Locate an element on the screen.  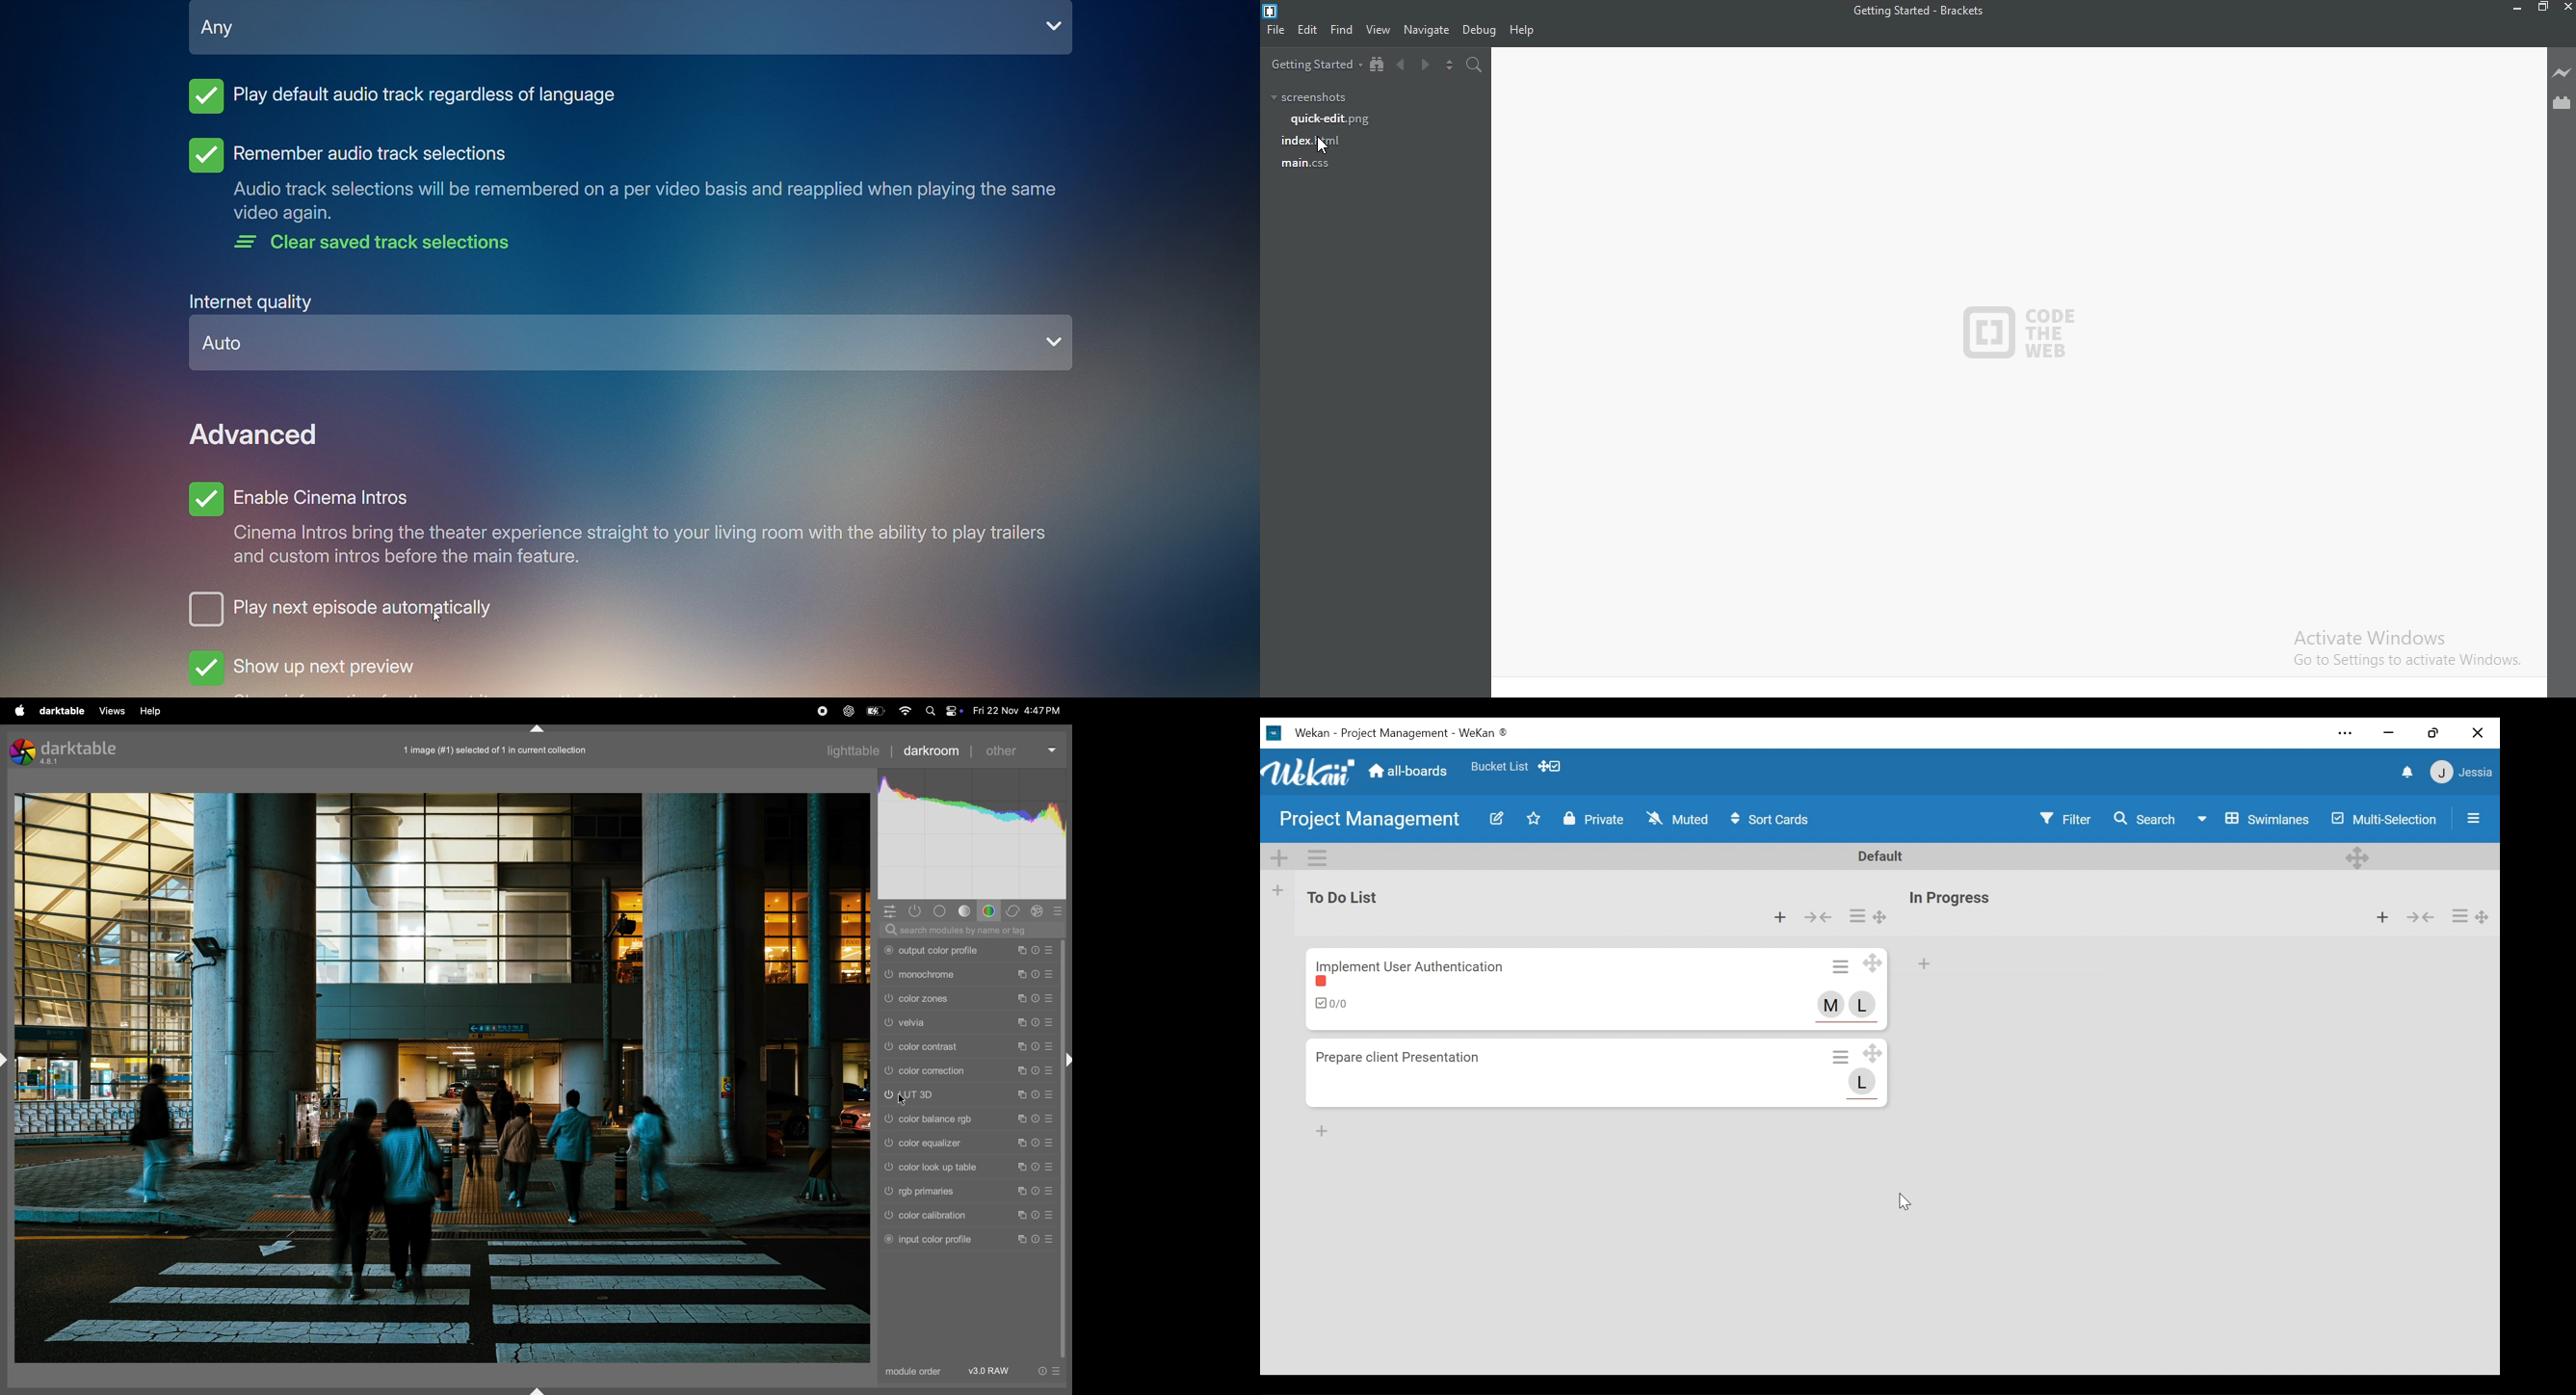
Desktop drag handle is located at coordinates (2484, 918).